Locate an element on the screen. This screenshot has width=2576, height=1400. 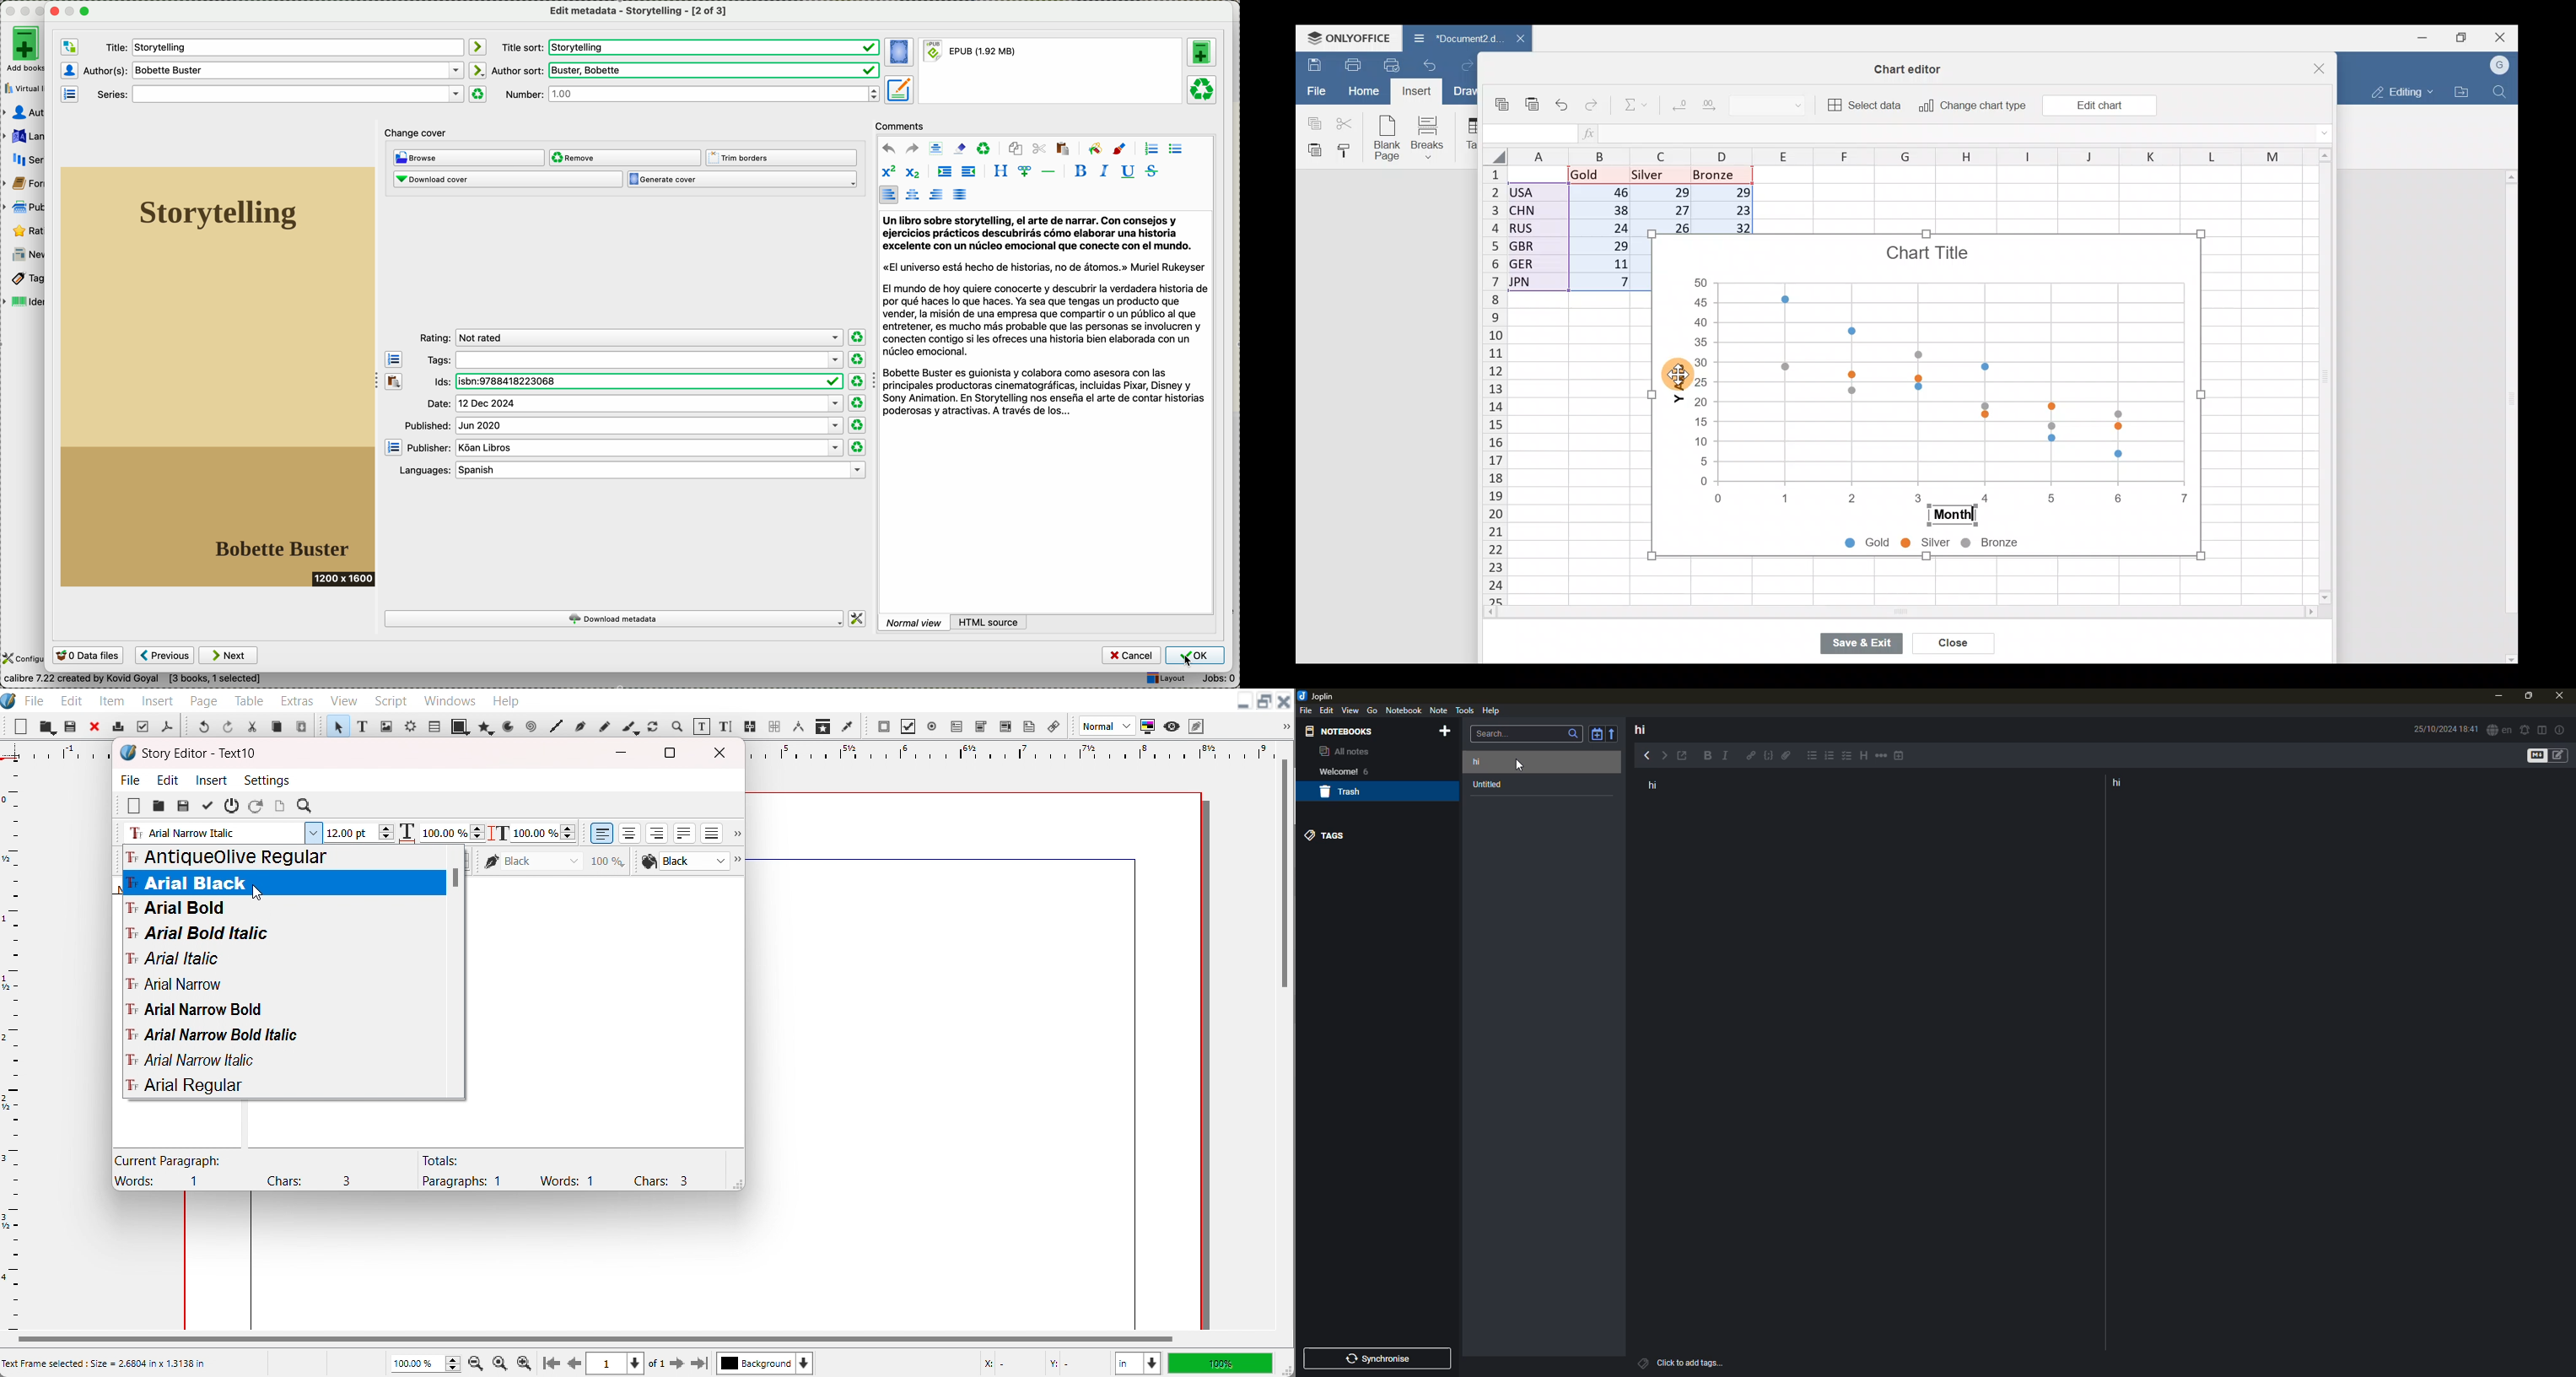
forward is located at coordinates (1668, 756).